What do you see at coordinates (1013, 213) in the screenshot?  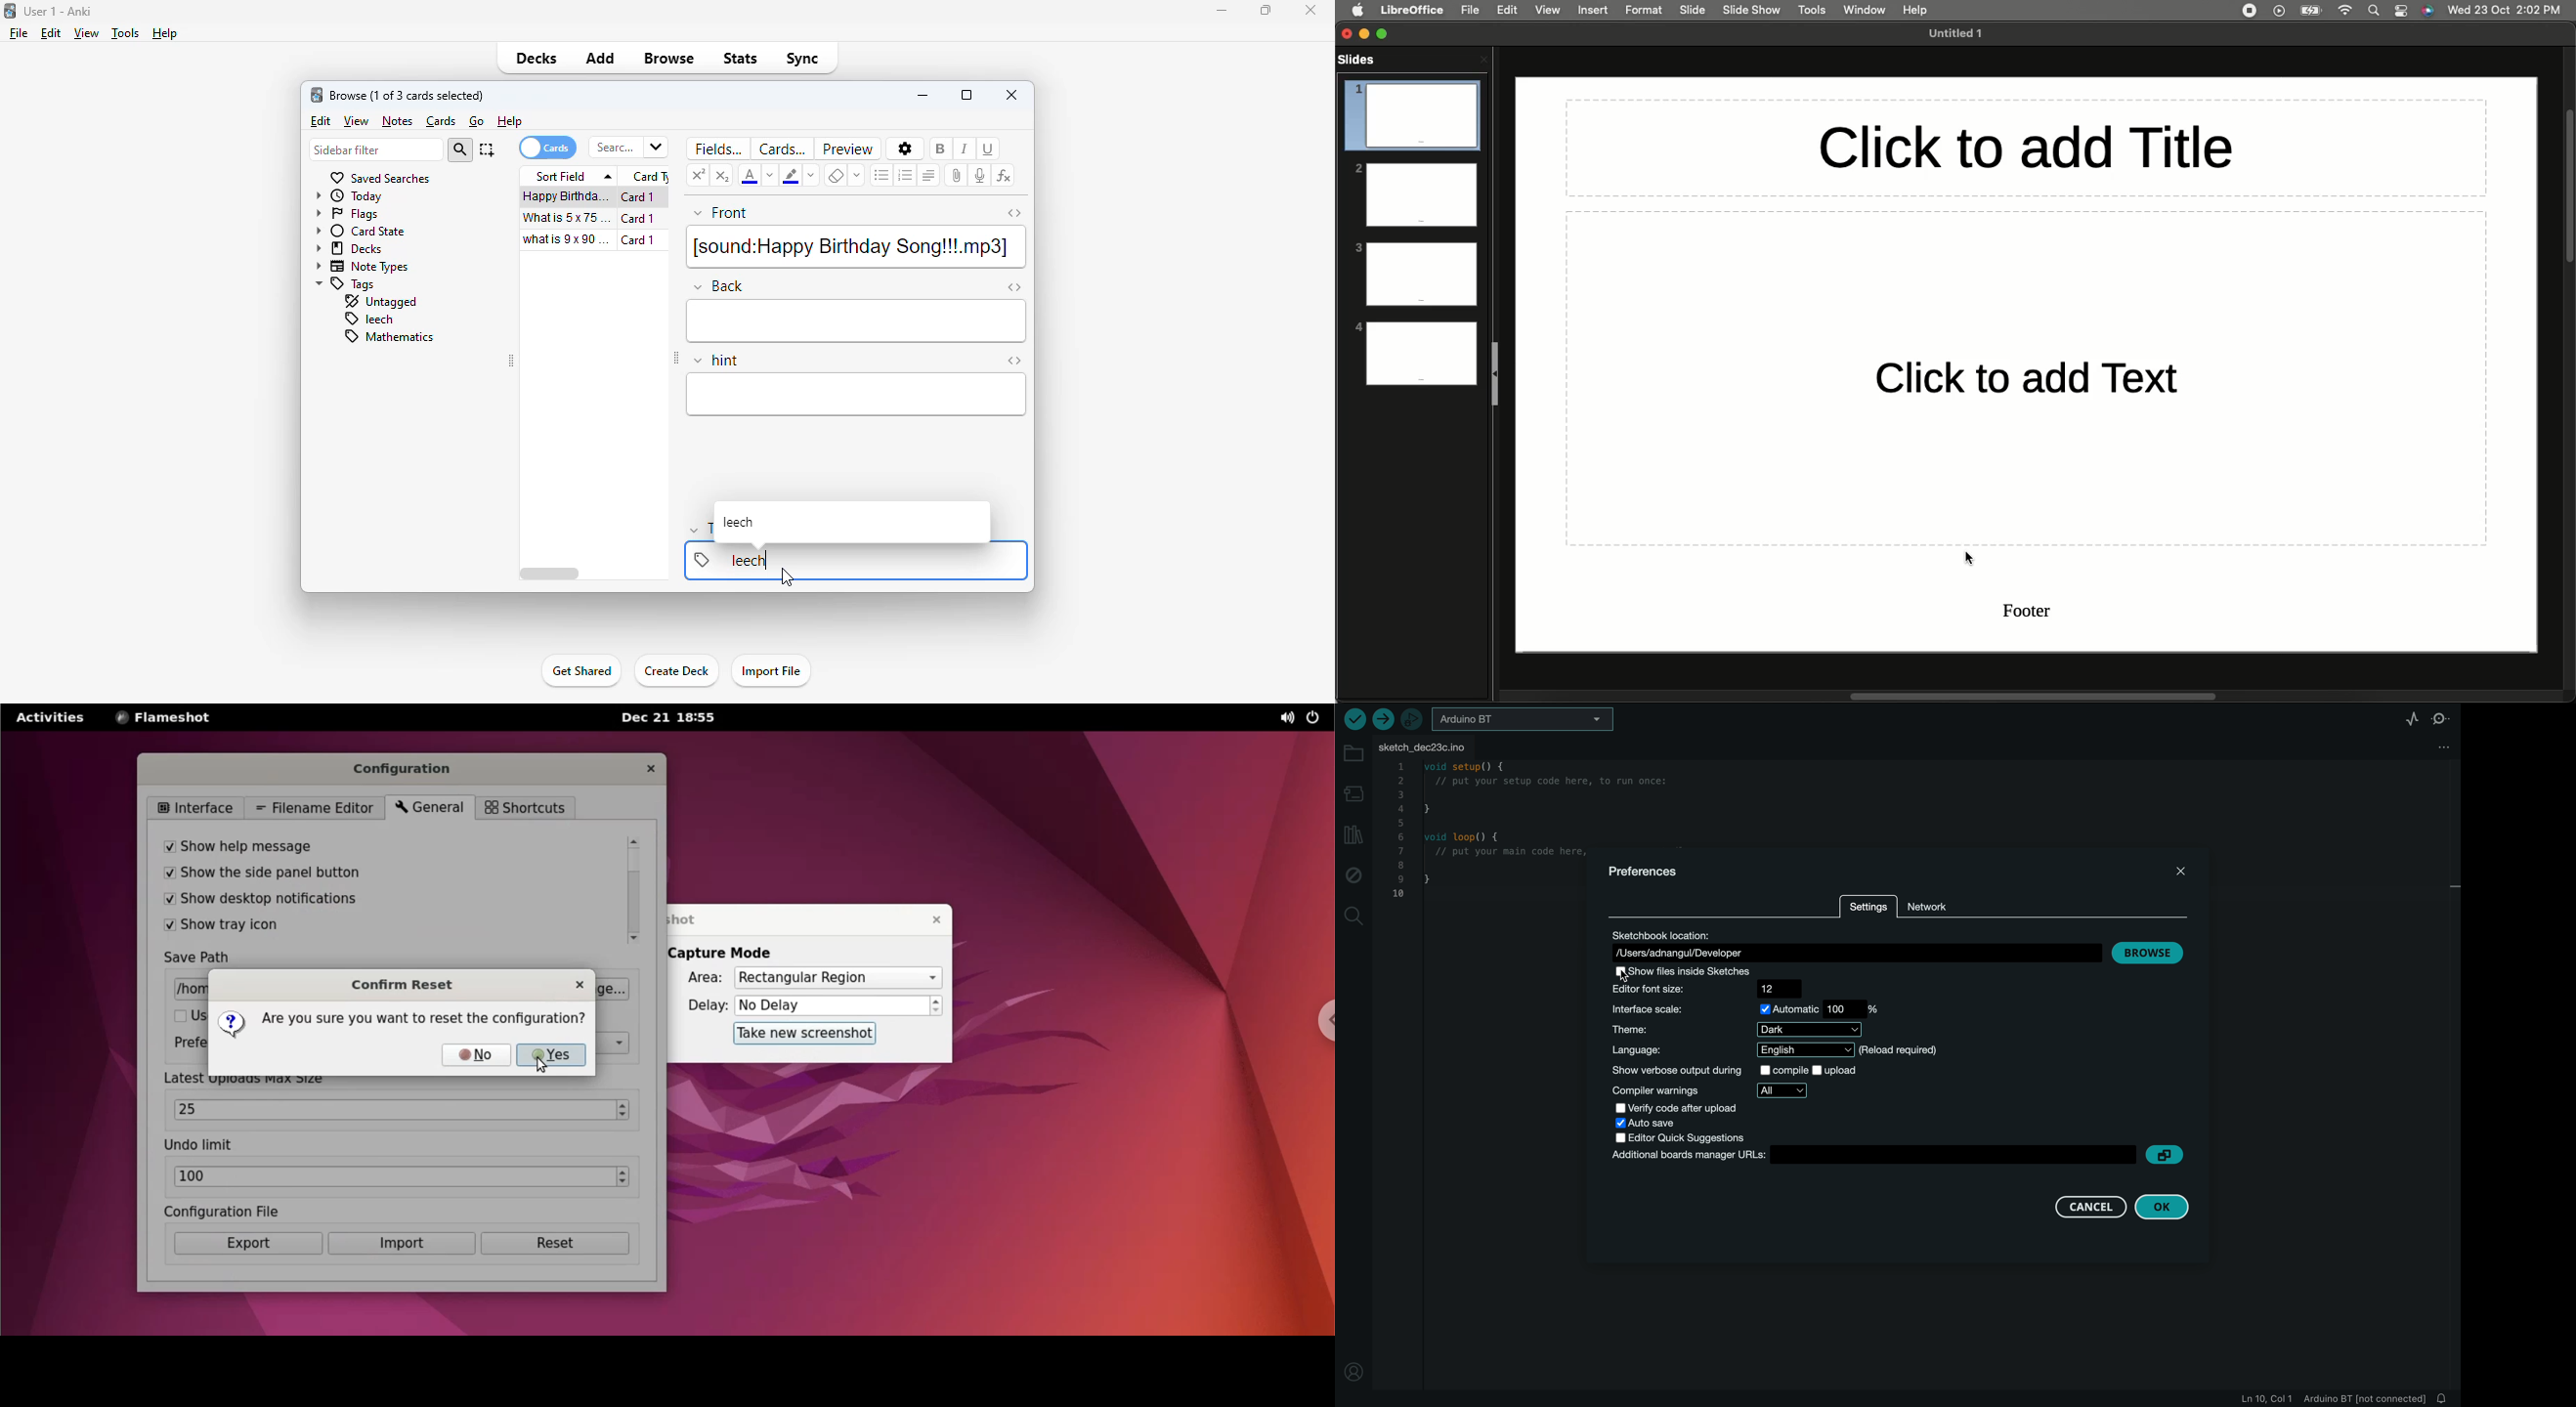 I see `toggle HTML editor` at bounding box center [1013, 213].